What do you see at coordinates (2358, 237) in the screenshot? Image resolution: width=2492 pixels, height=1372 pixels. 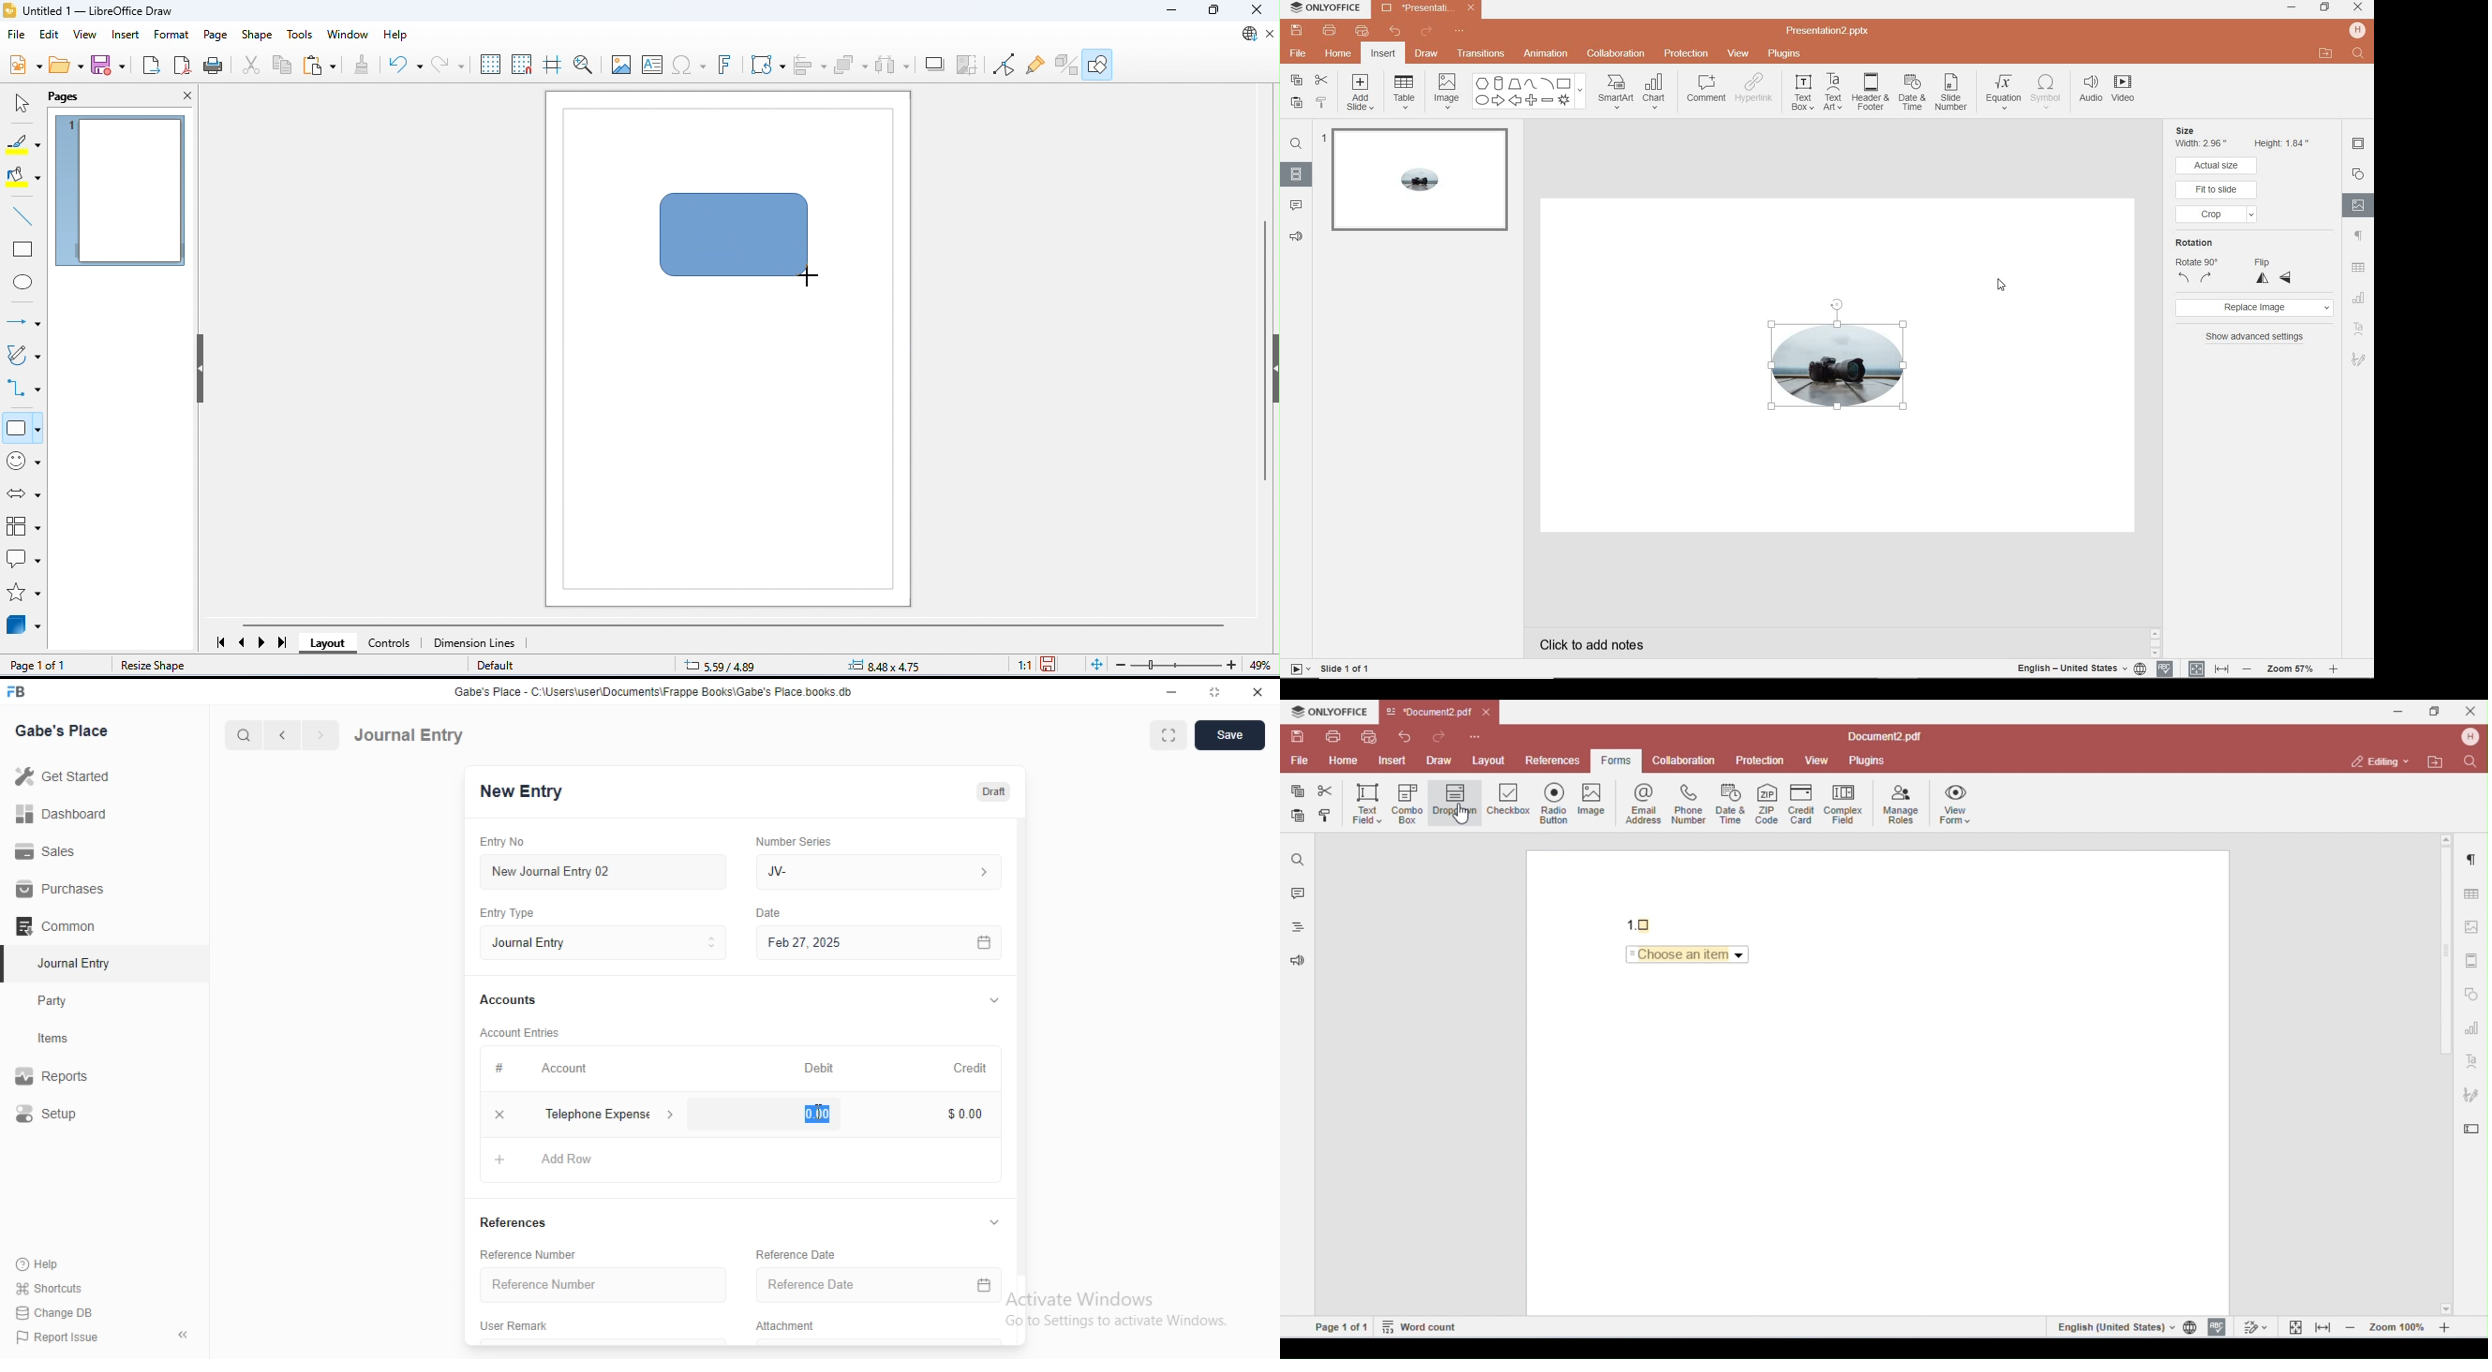 I see `paragraph settings` at bounding box center [2358, 237].